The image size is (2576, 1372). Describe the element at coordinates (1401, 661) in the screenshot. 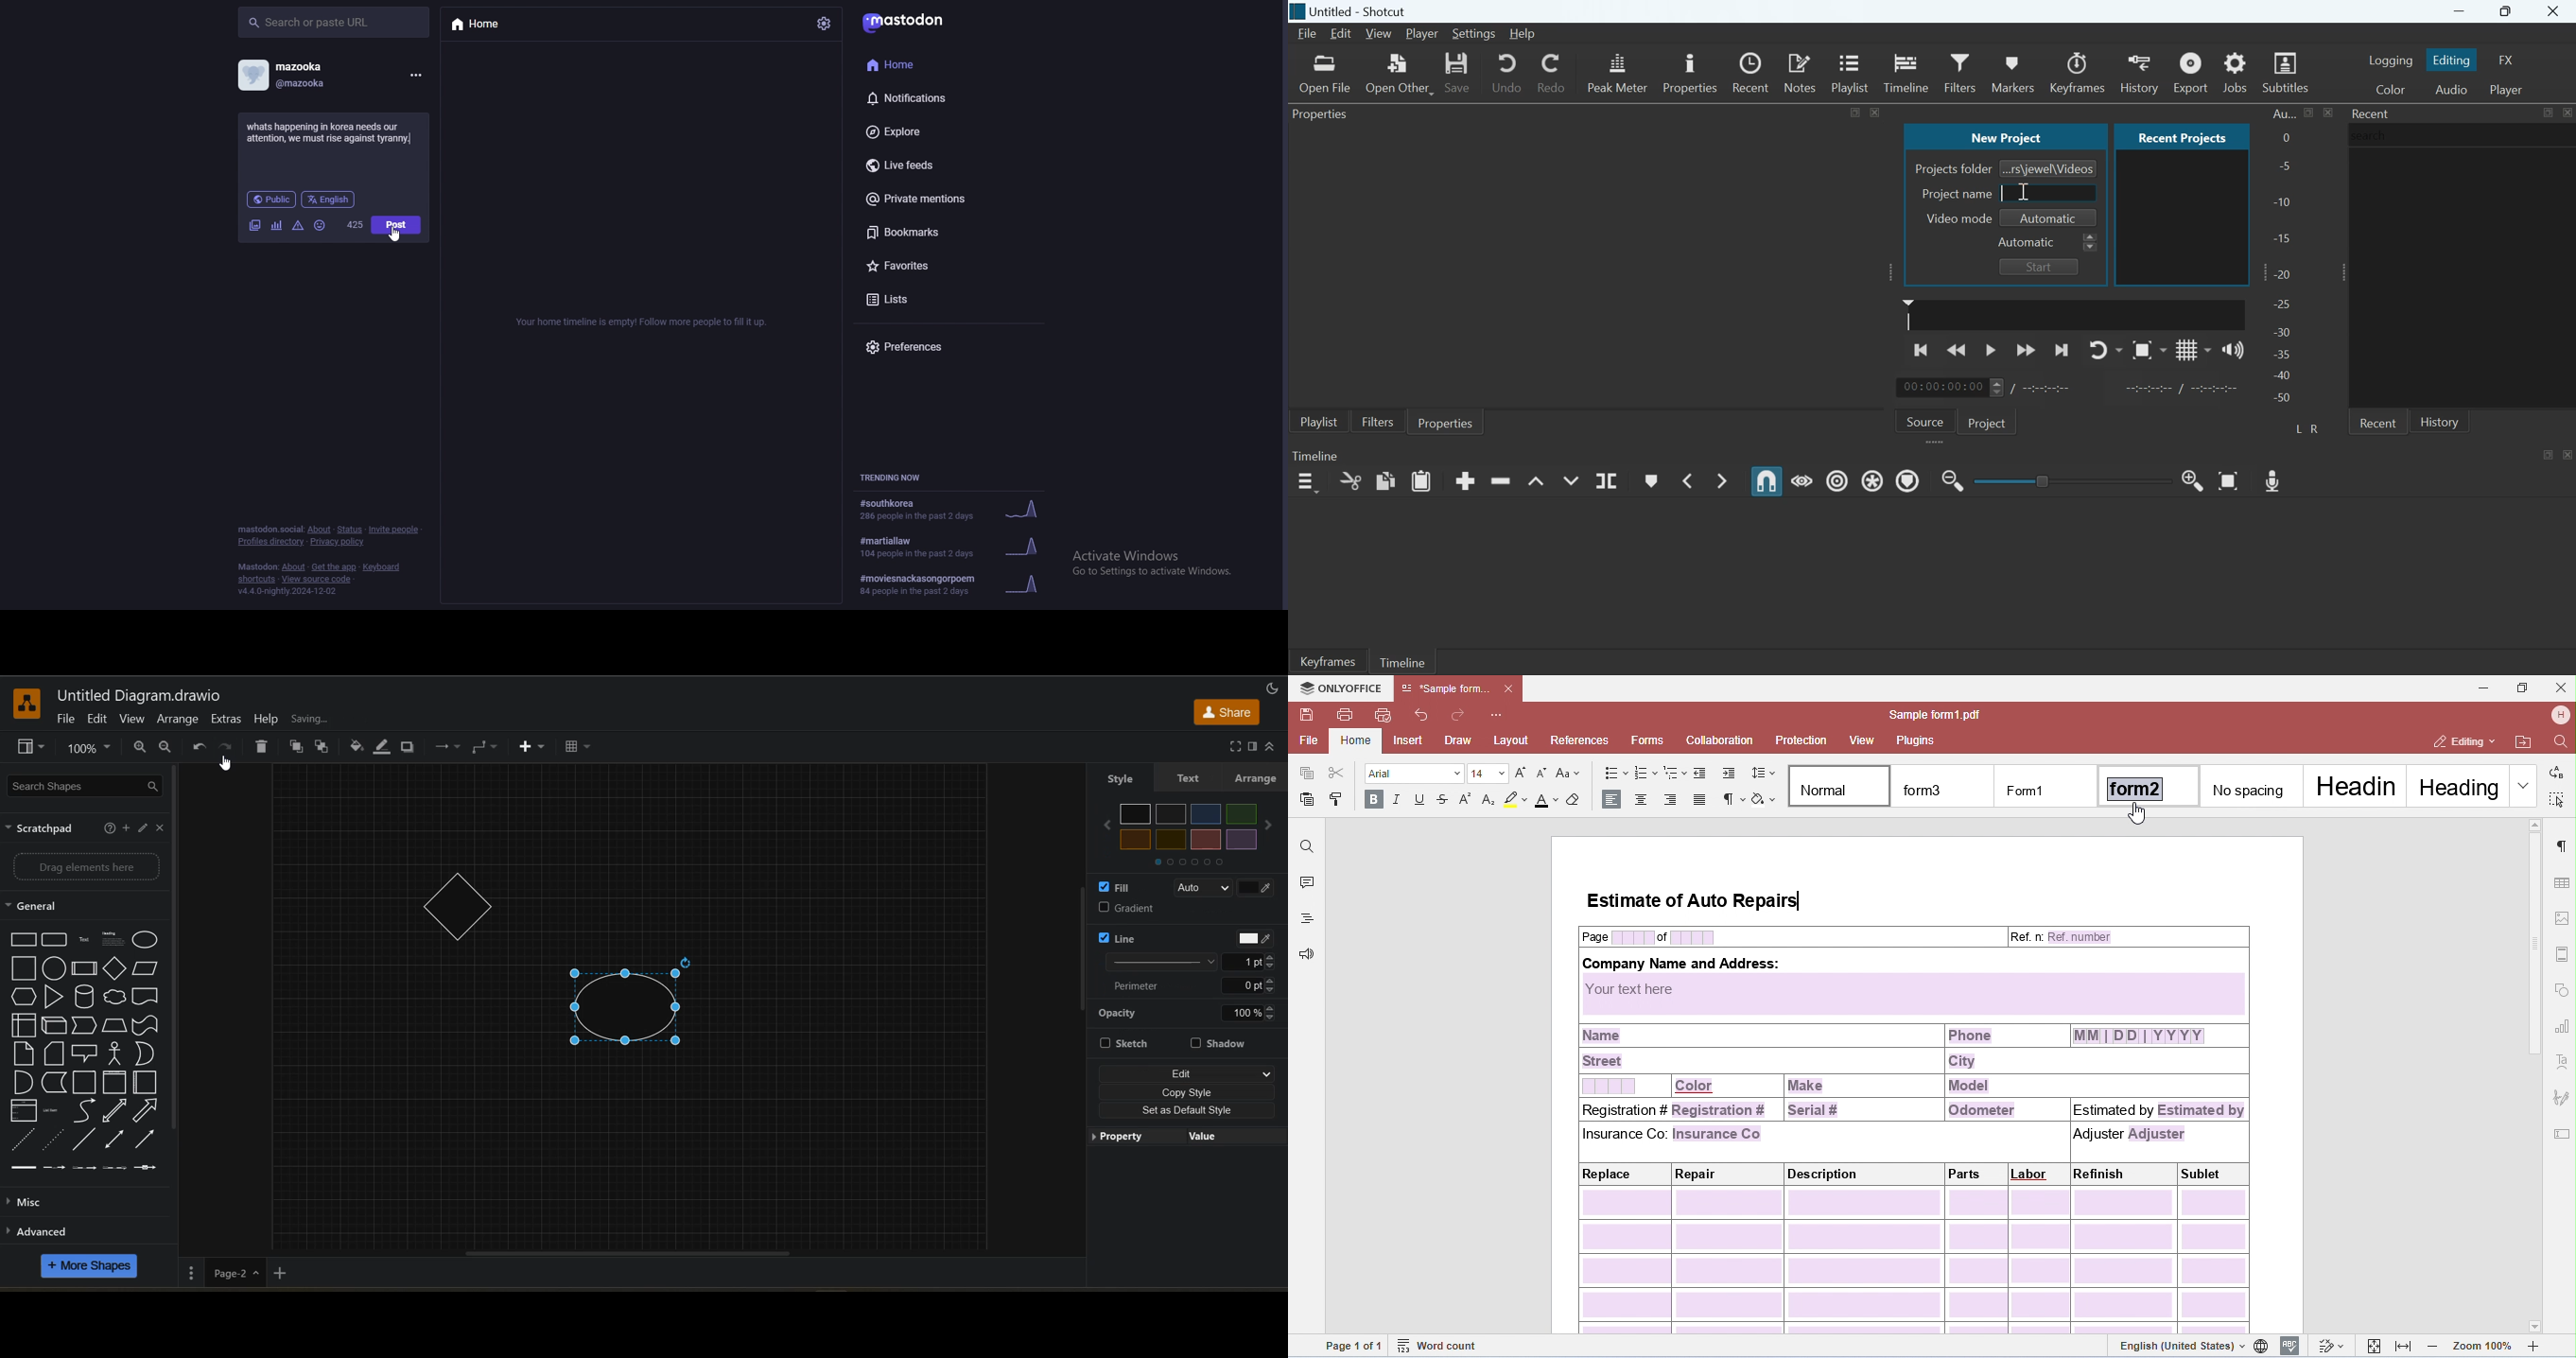

I see `Timeline` at that location.